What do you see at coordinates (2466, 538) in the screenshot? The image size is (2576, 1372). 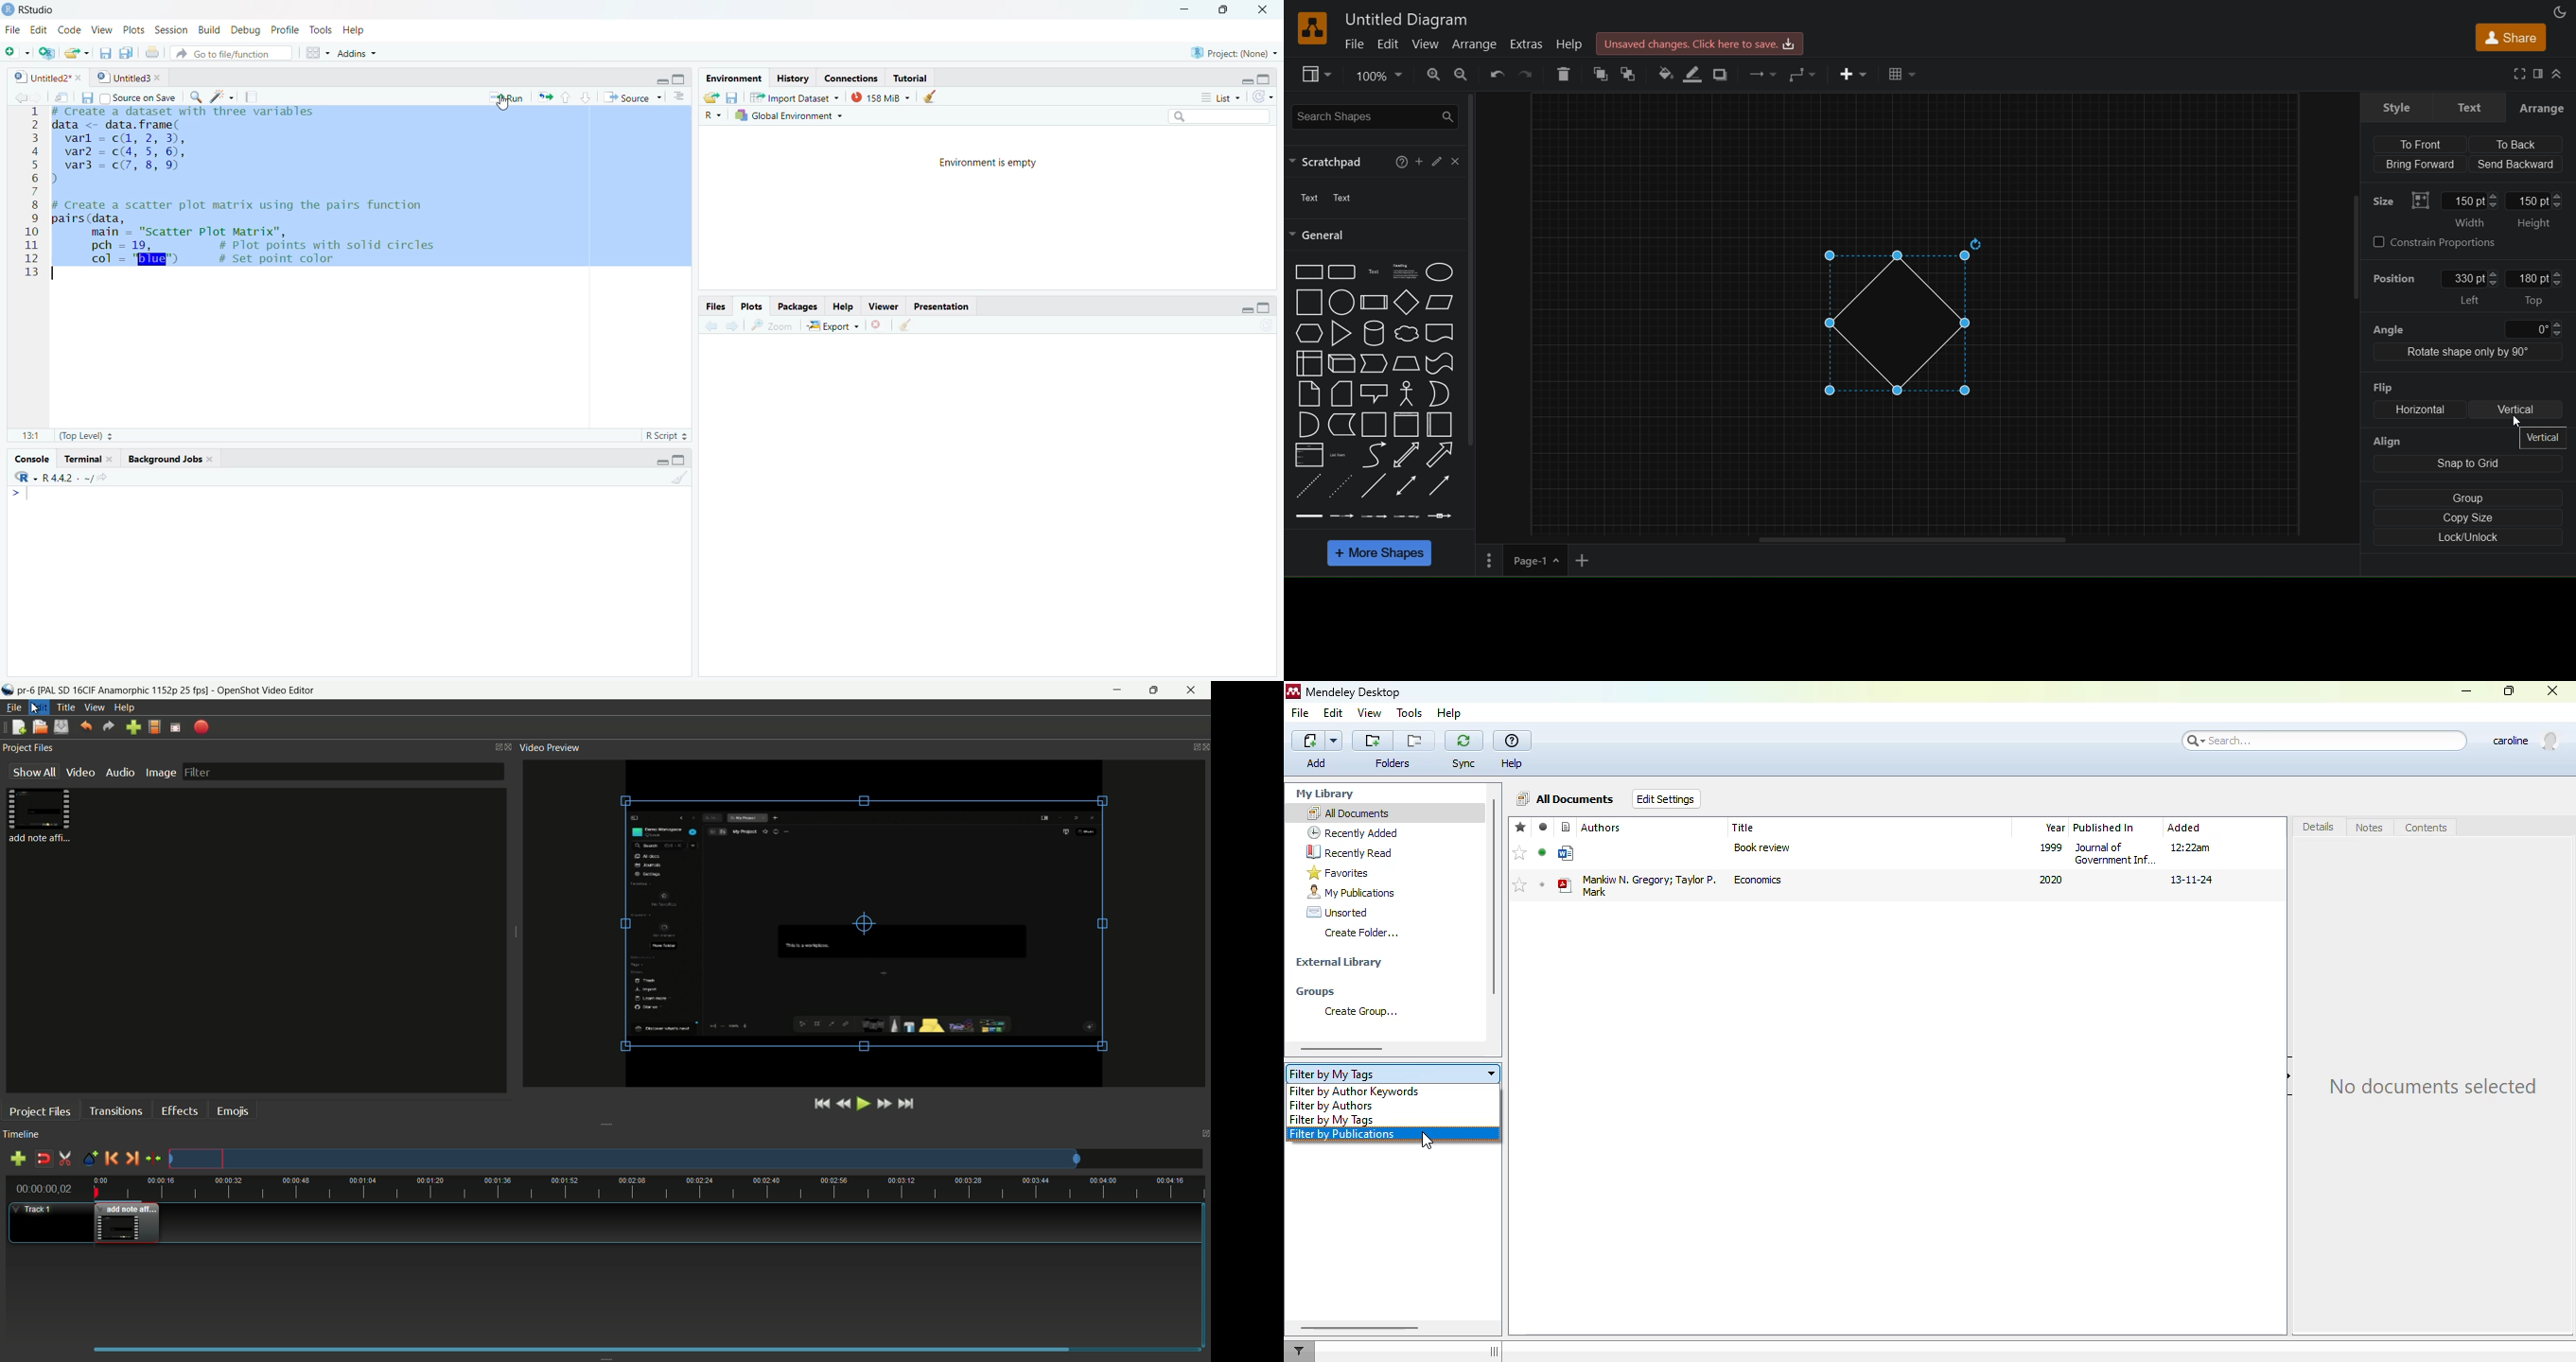 I see `lock/unlock` at bounding box center [2466, 538].